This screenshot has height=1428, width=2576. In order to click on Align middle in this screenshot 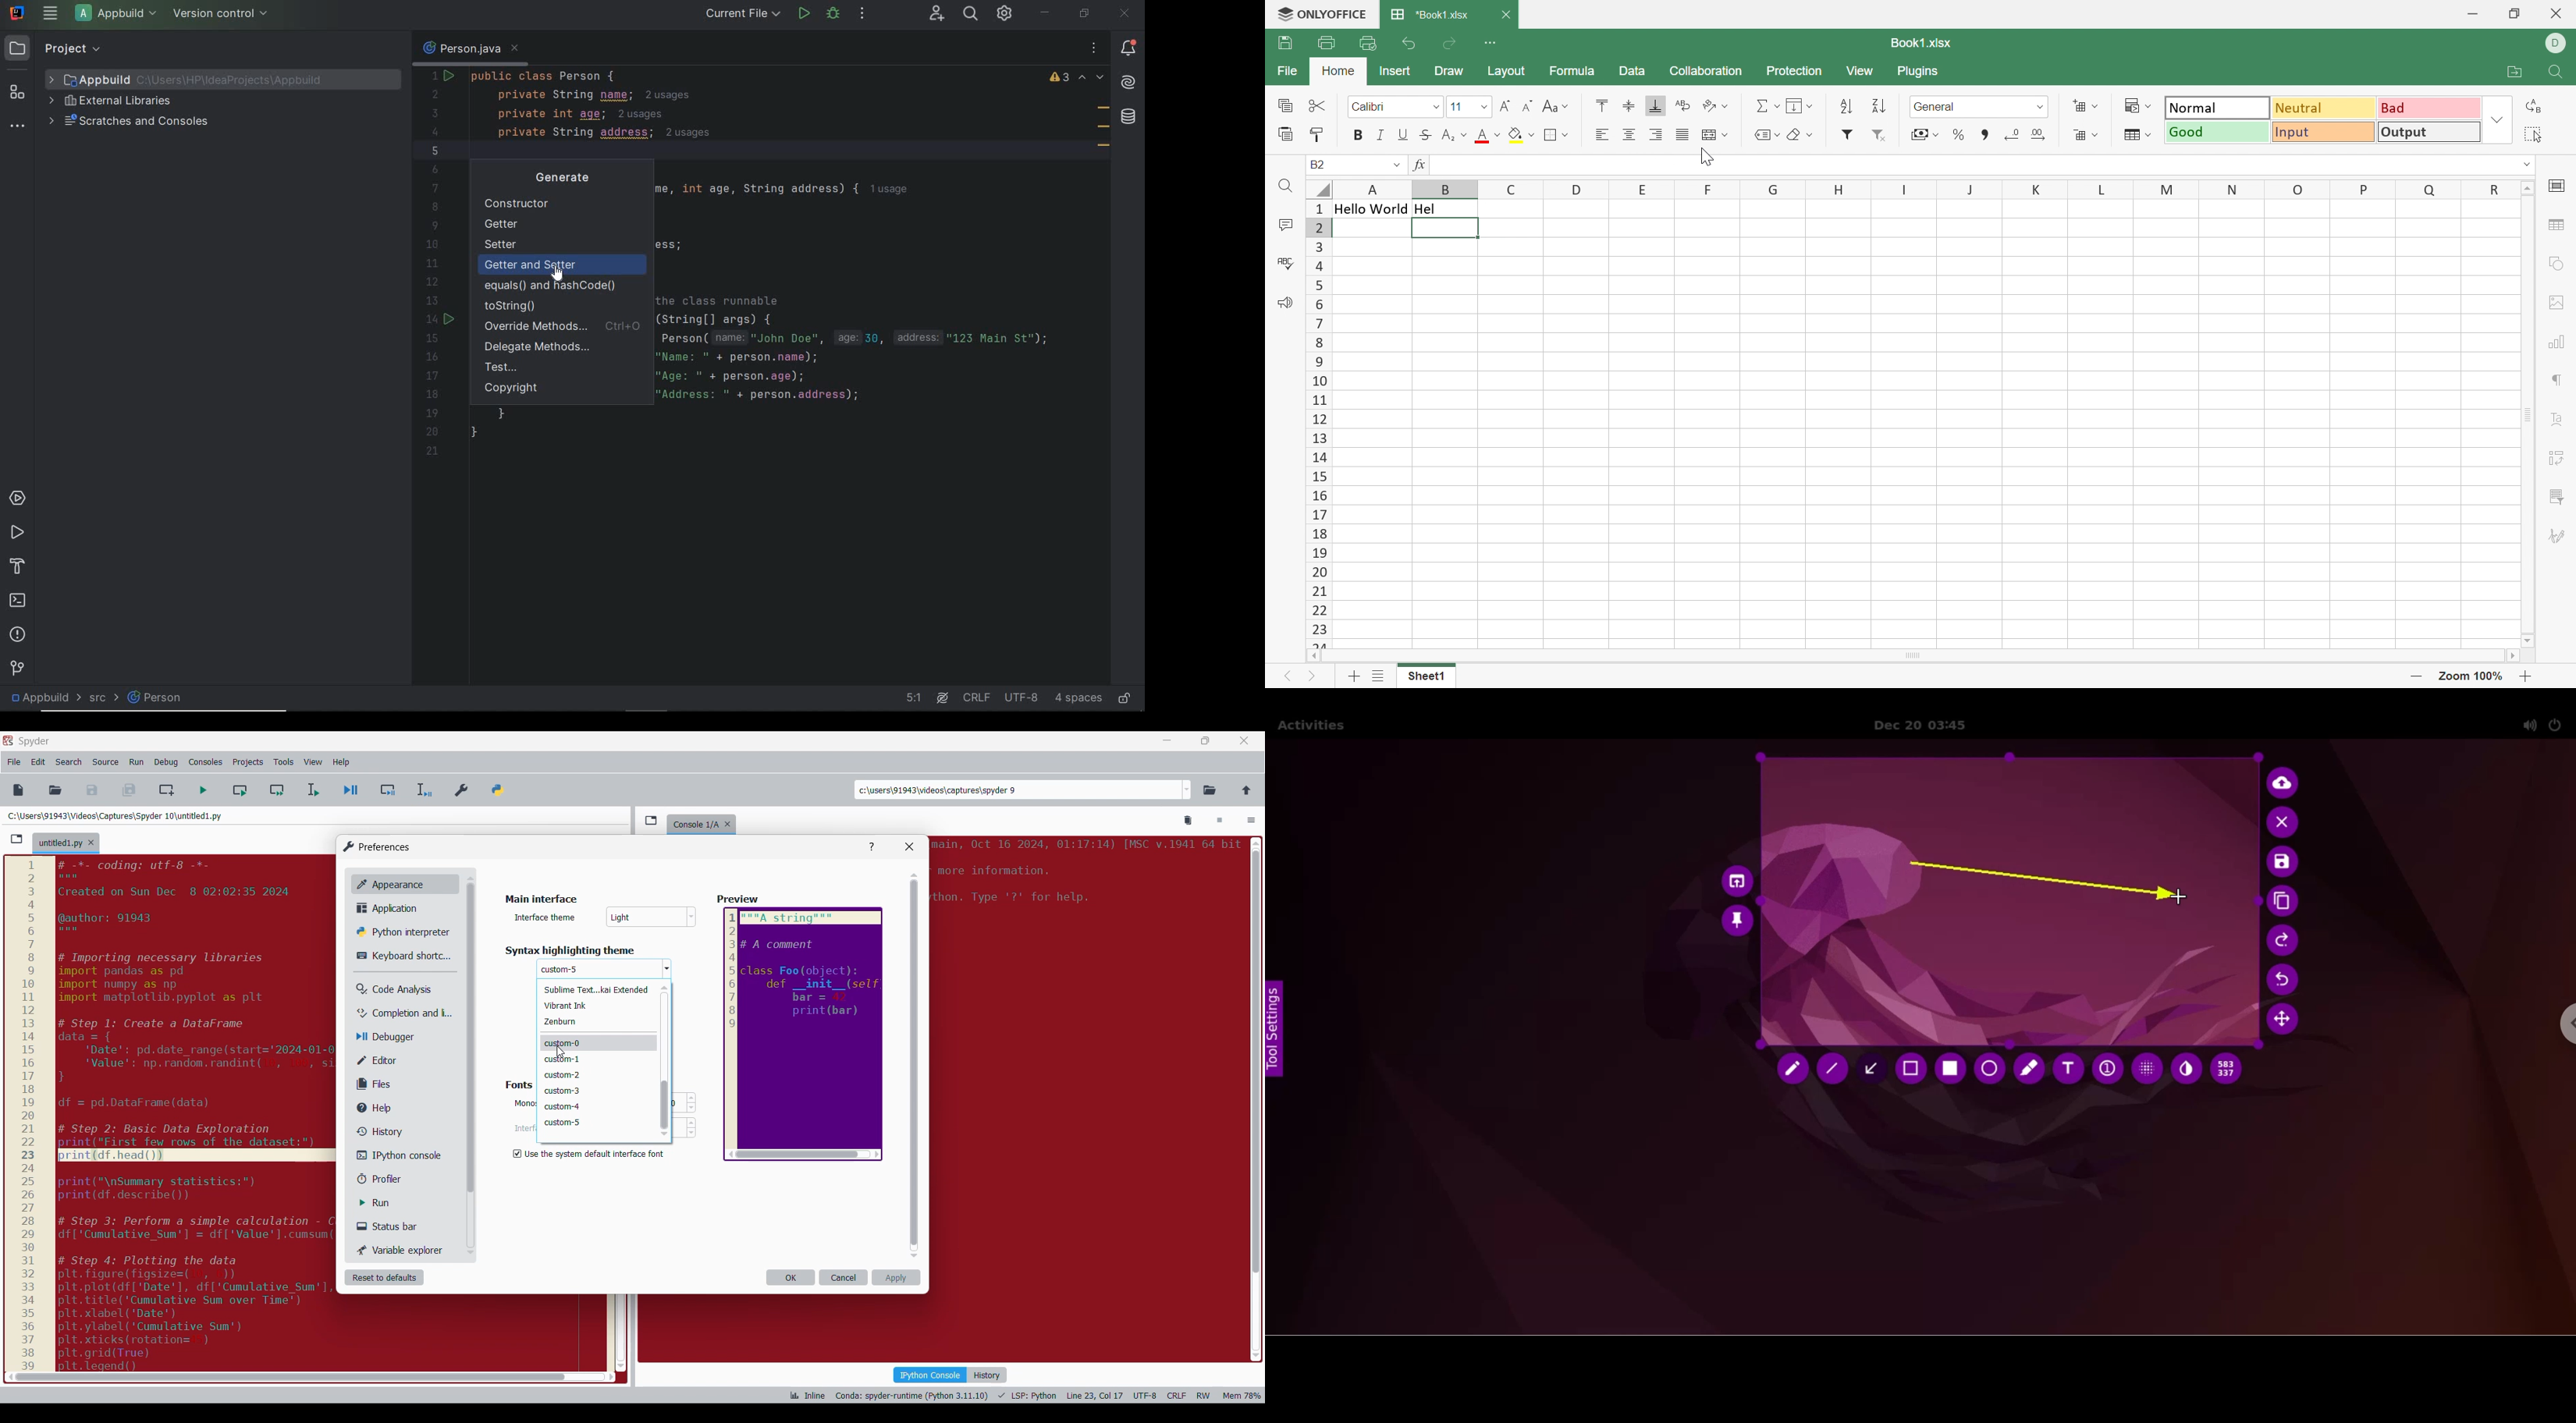, I will do `click(1629, 106)`.